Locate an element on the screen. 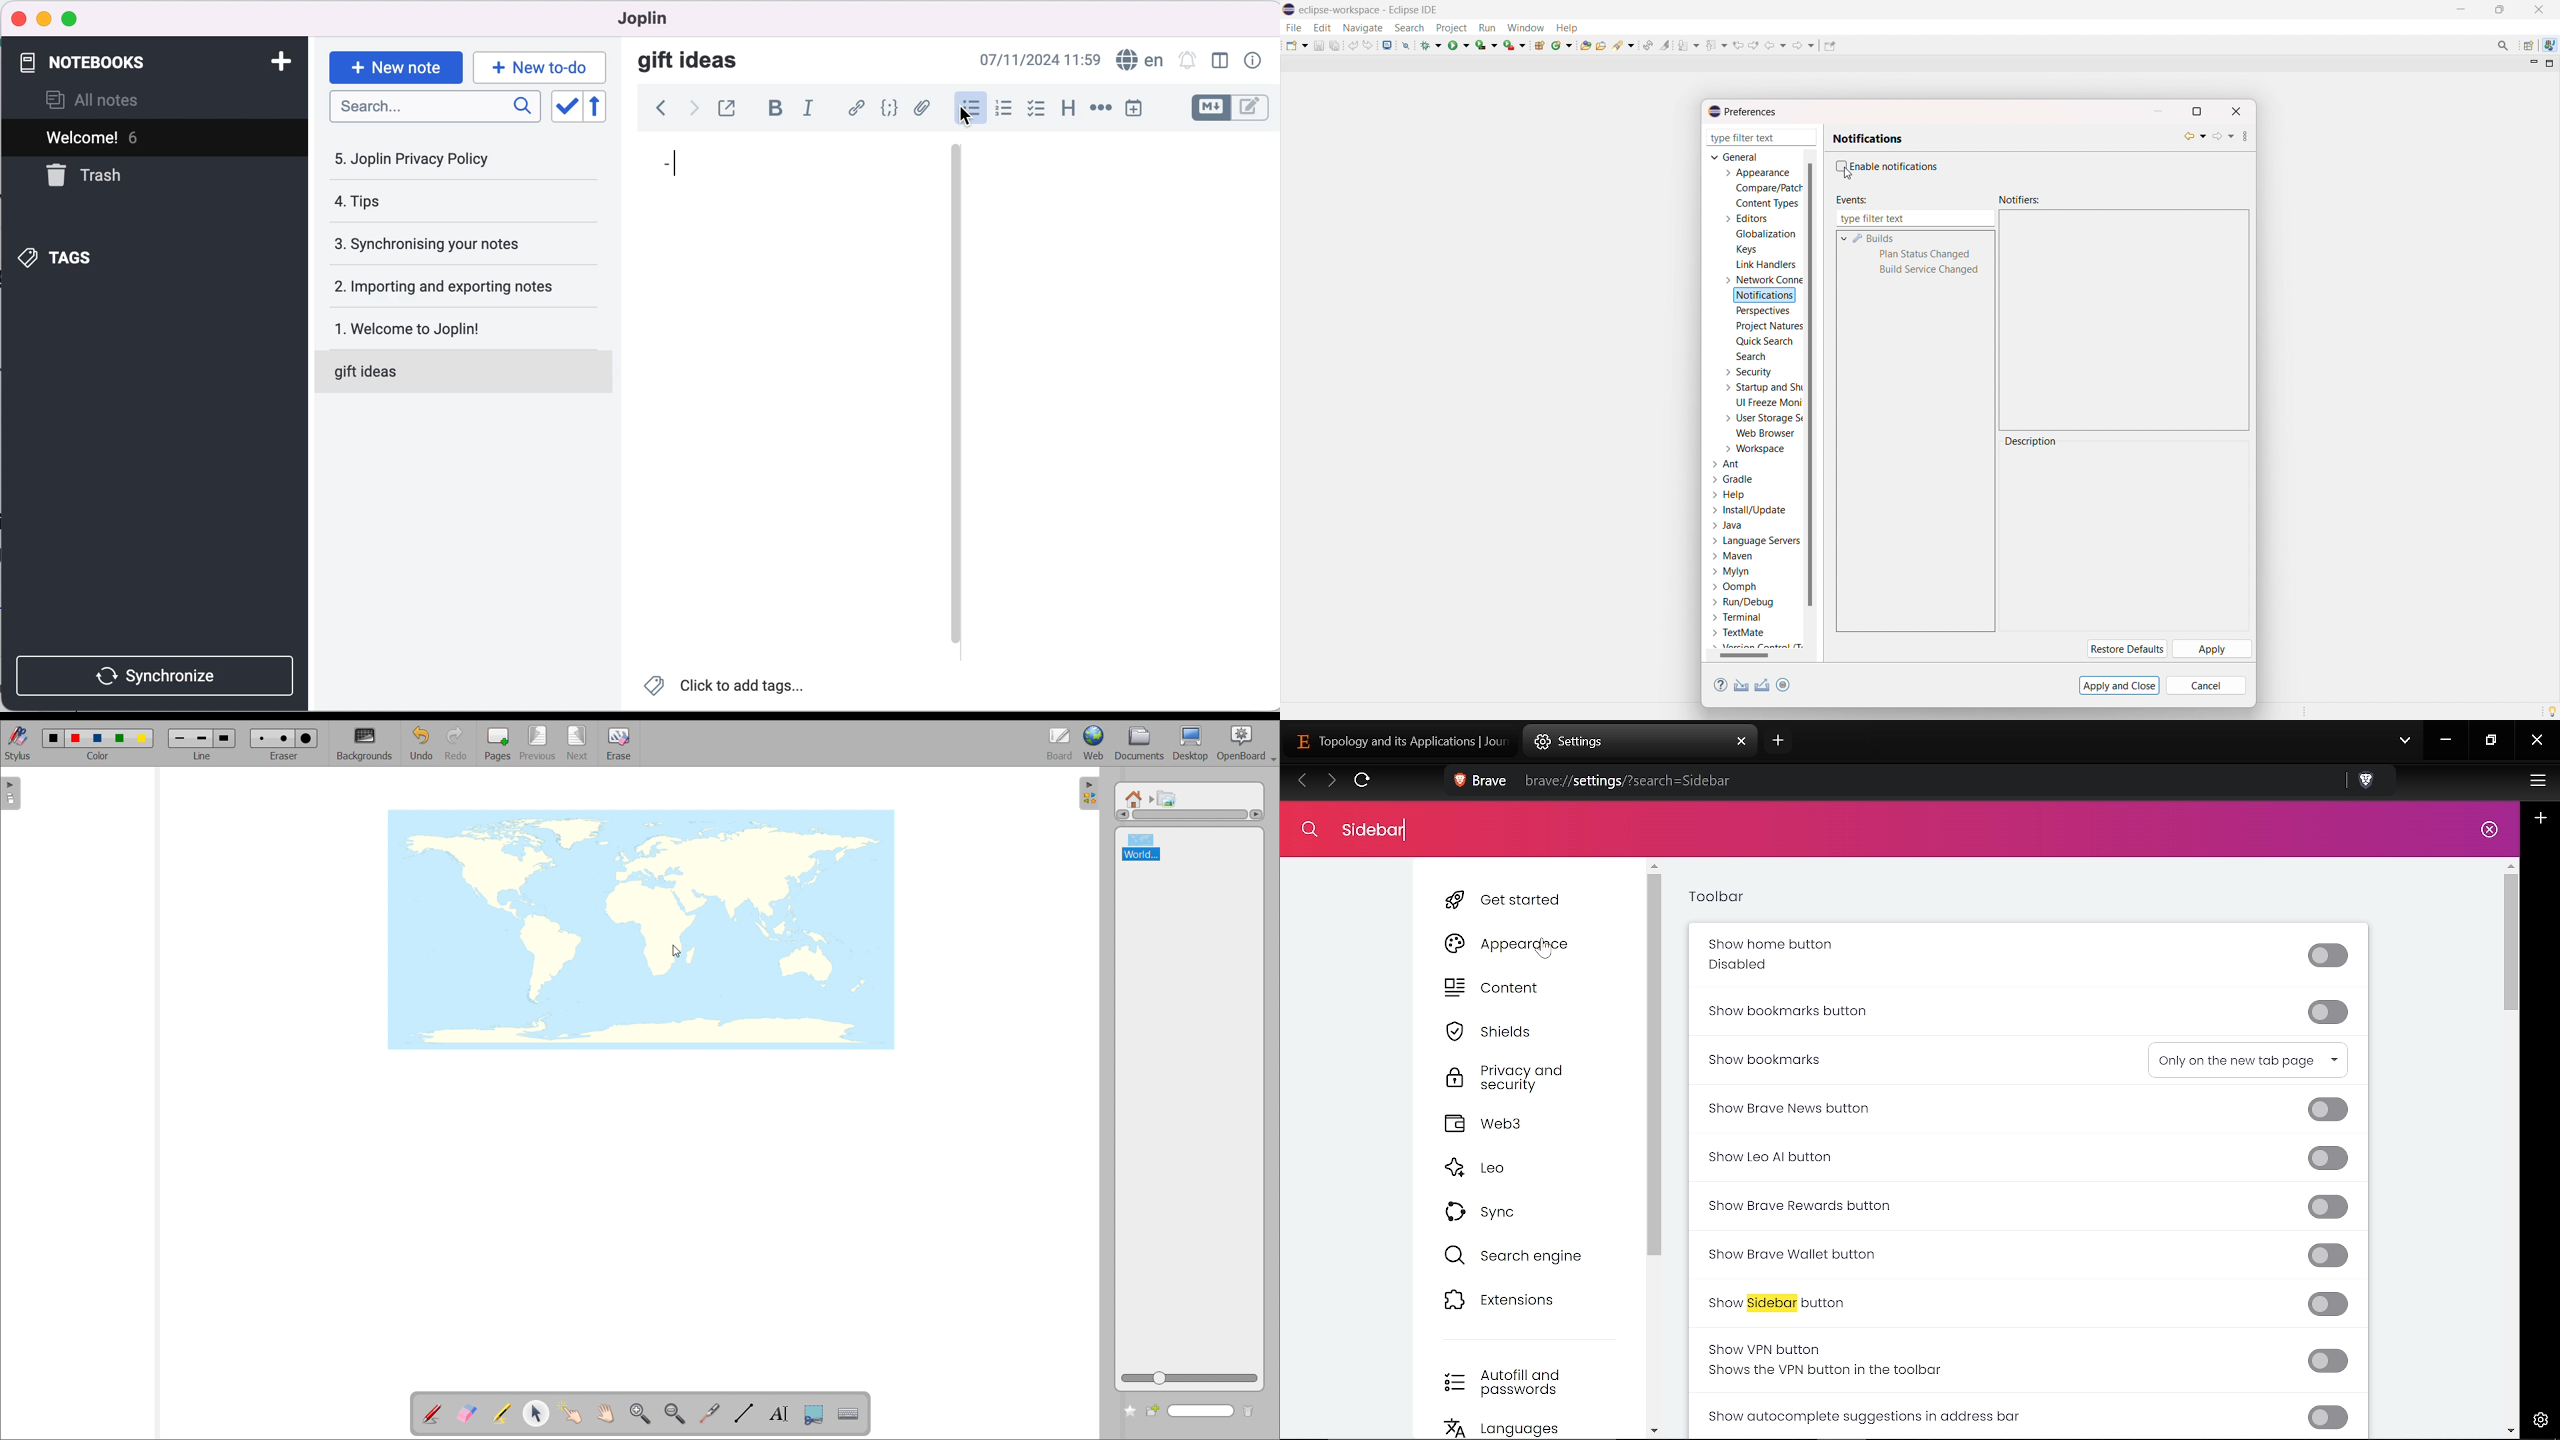  synchronize is located at coordinates (153, 674).